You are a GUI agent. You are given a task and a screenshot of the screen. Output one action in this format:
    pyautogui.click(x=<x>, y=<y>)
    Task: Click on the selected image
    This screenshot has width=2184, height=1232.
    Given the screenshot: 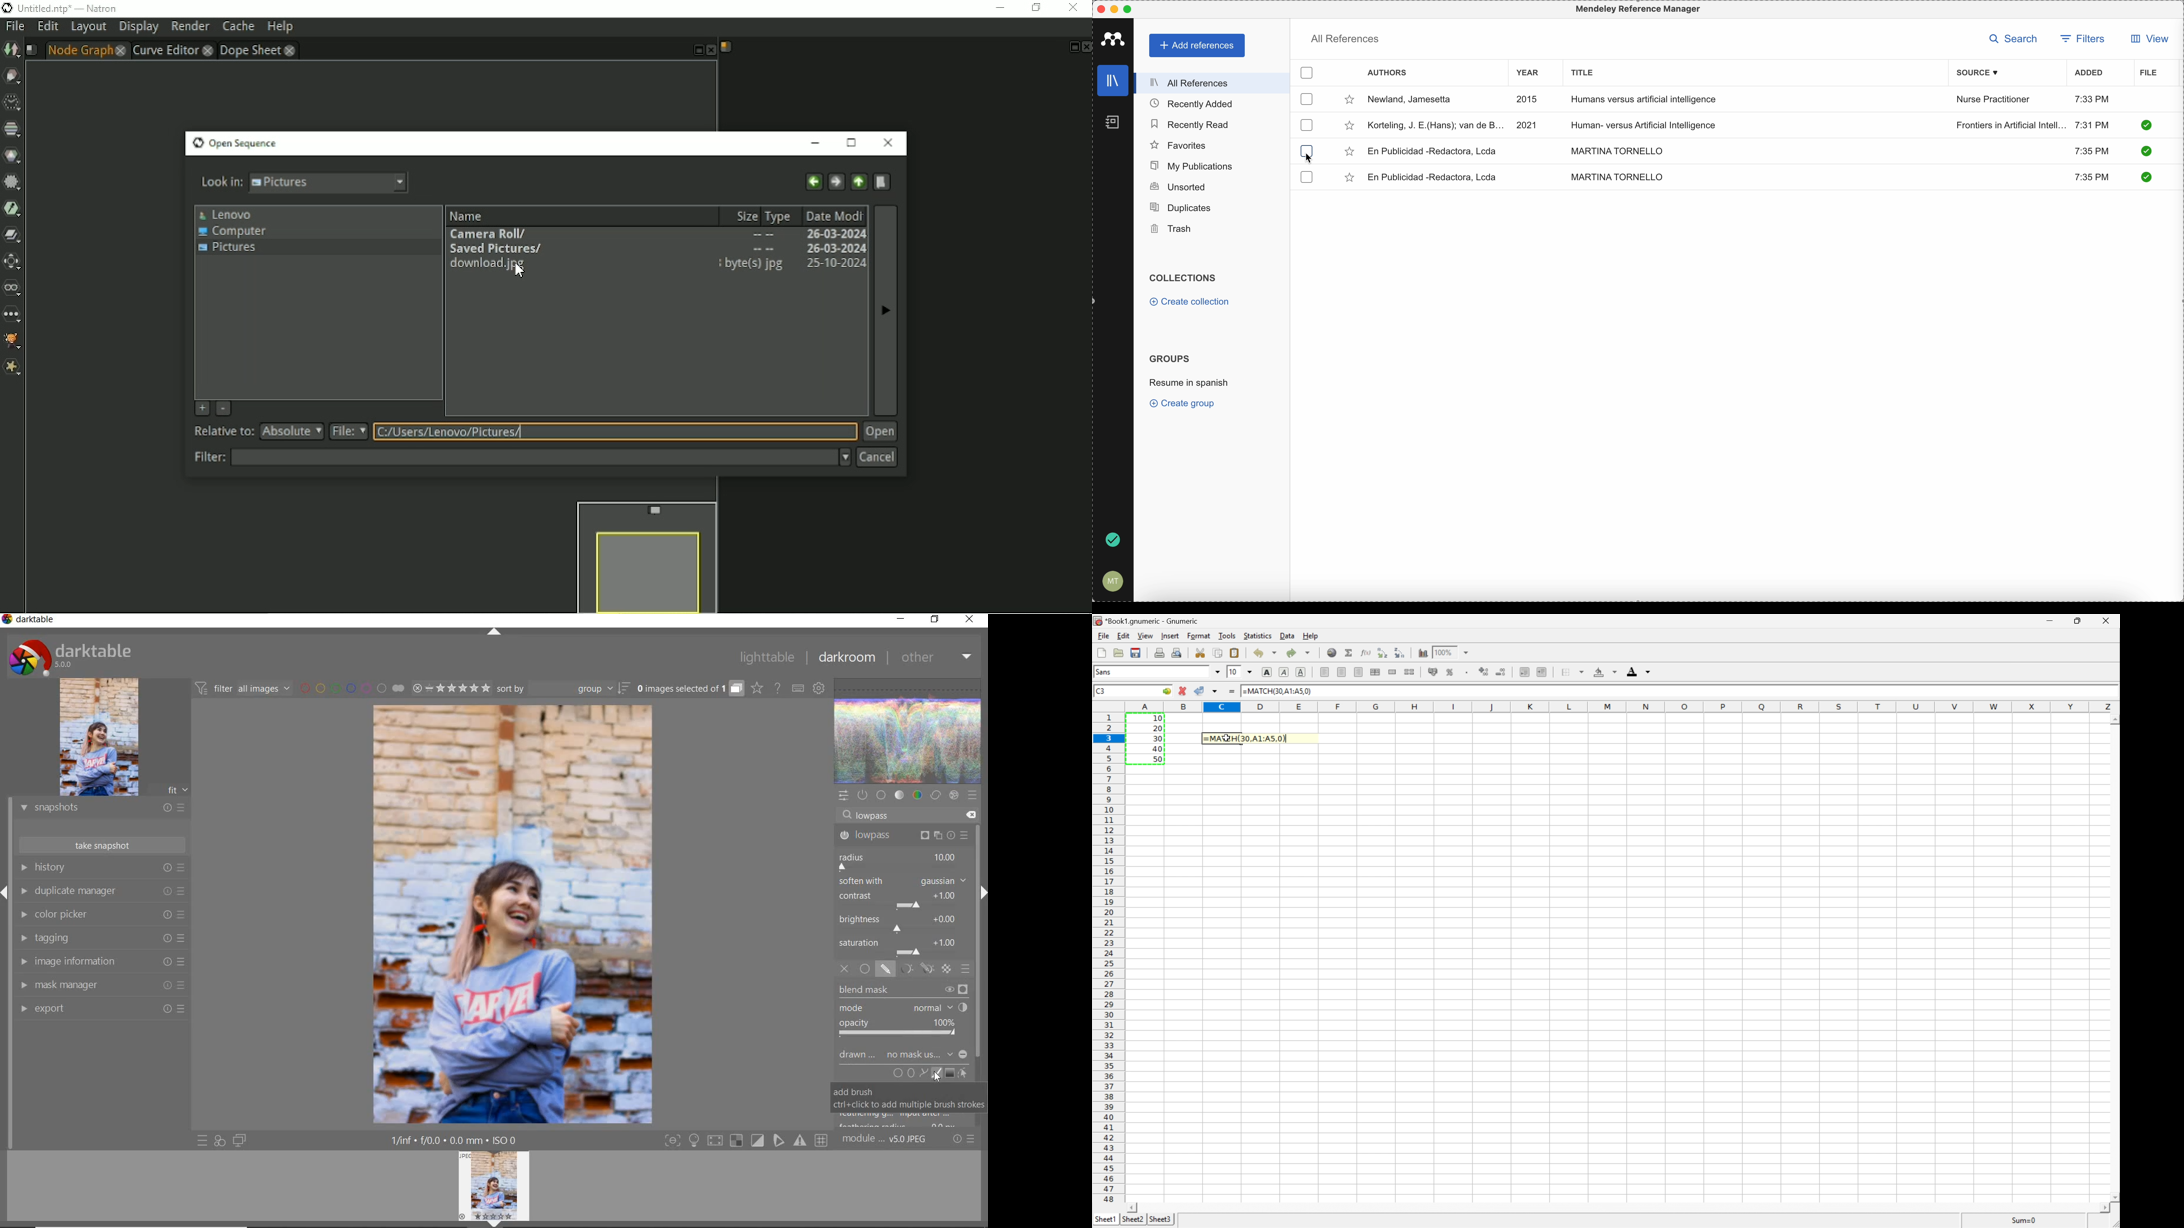 What is the action you would take?
    pyautogui.click(x=513, y=916)
    